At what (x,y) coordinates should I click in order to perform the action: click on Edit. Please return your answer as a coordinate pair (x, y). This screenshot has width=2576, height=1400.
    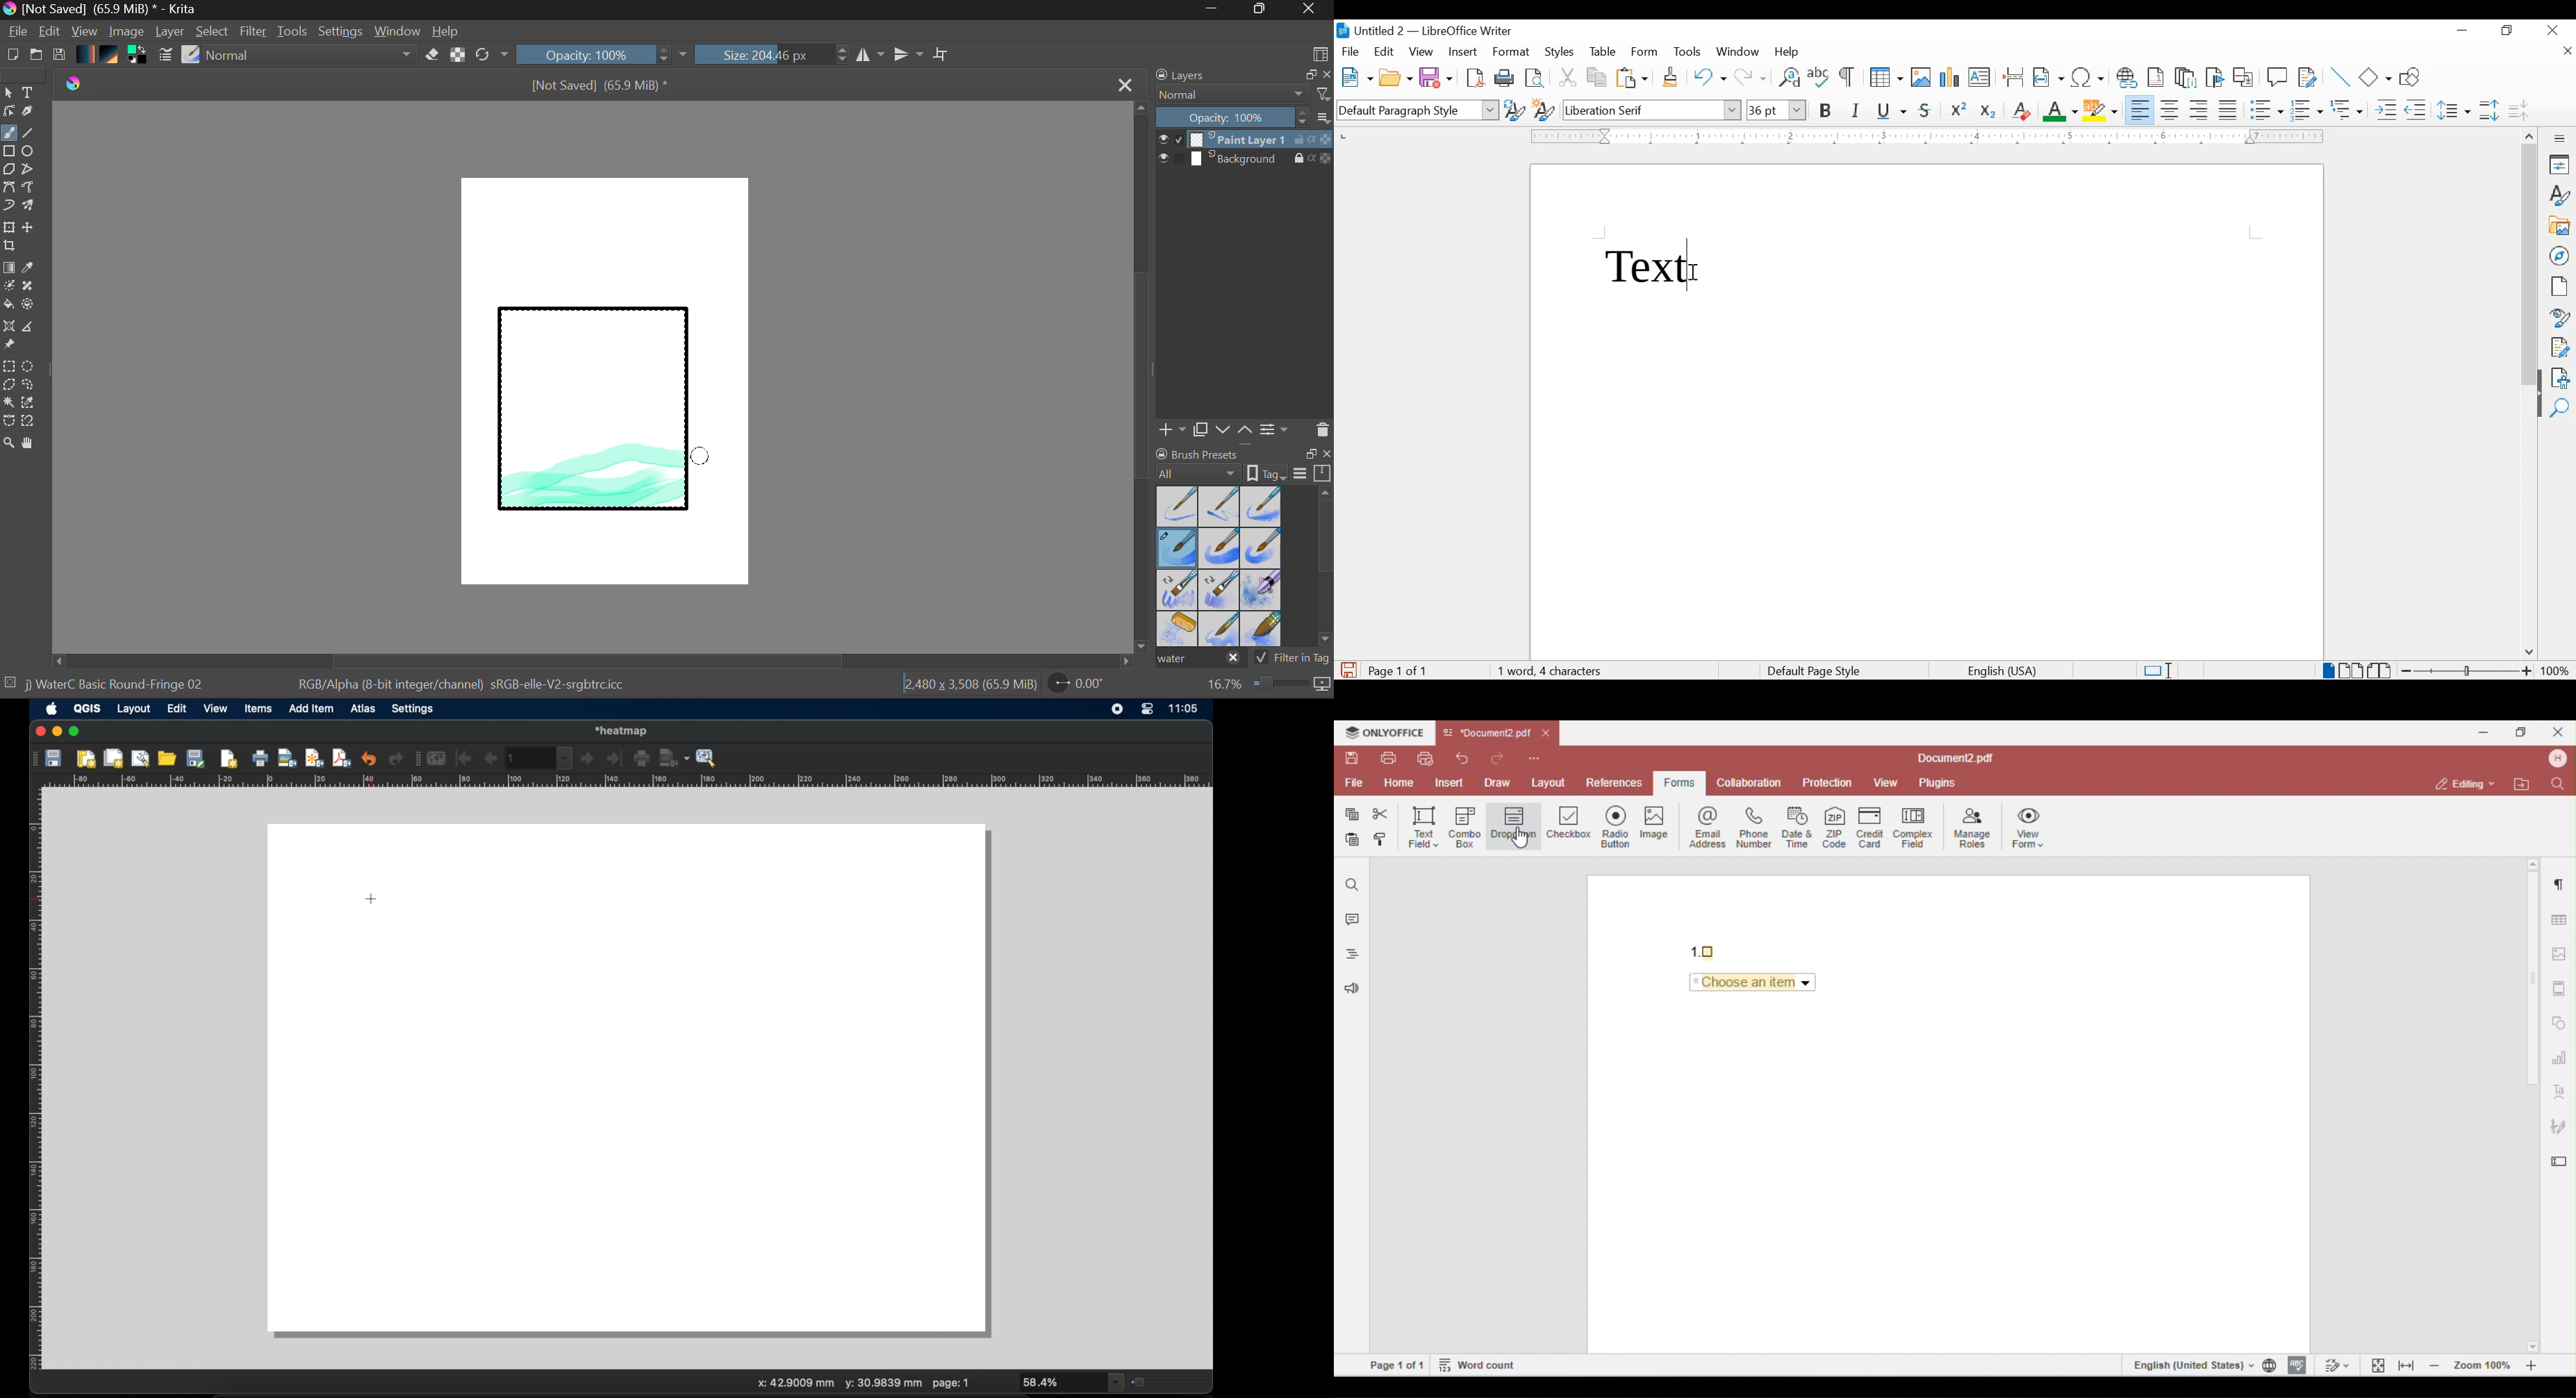
    Looking at the image, I should click on (50, 33).